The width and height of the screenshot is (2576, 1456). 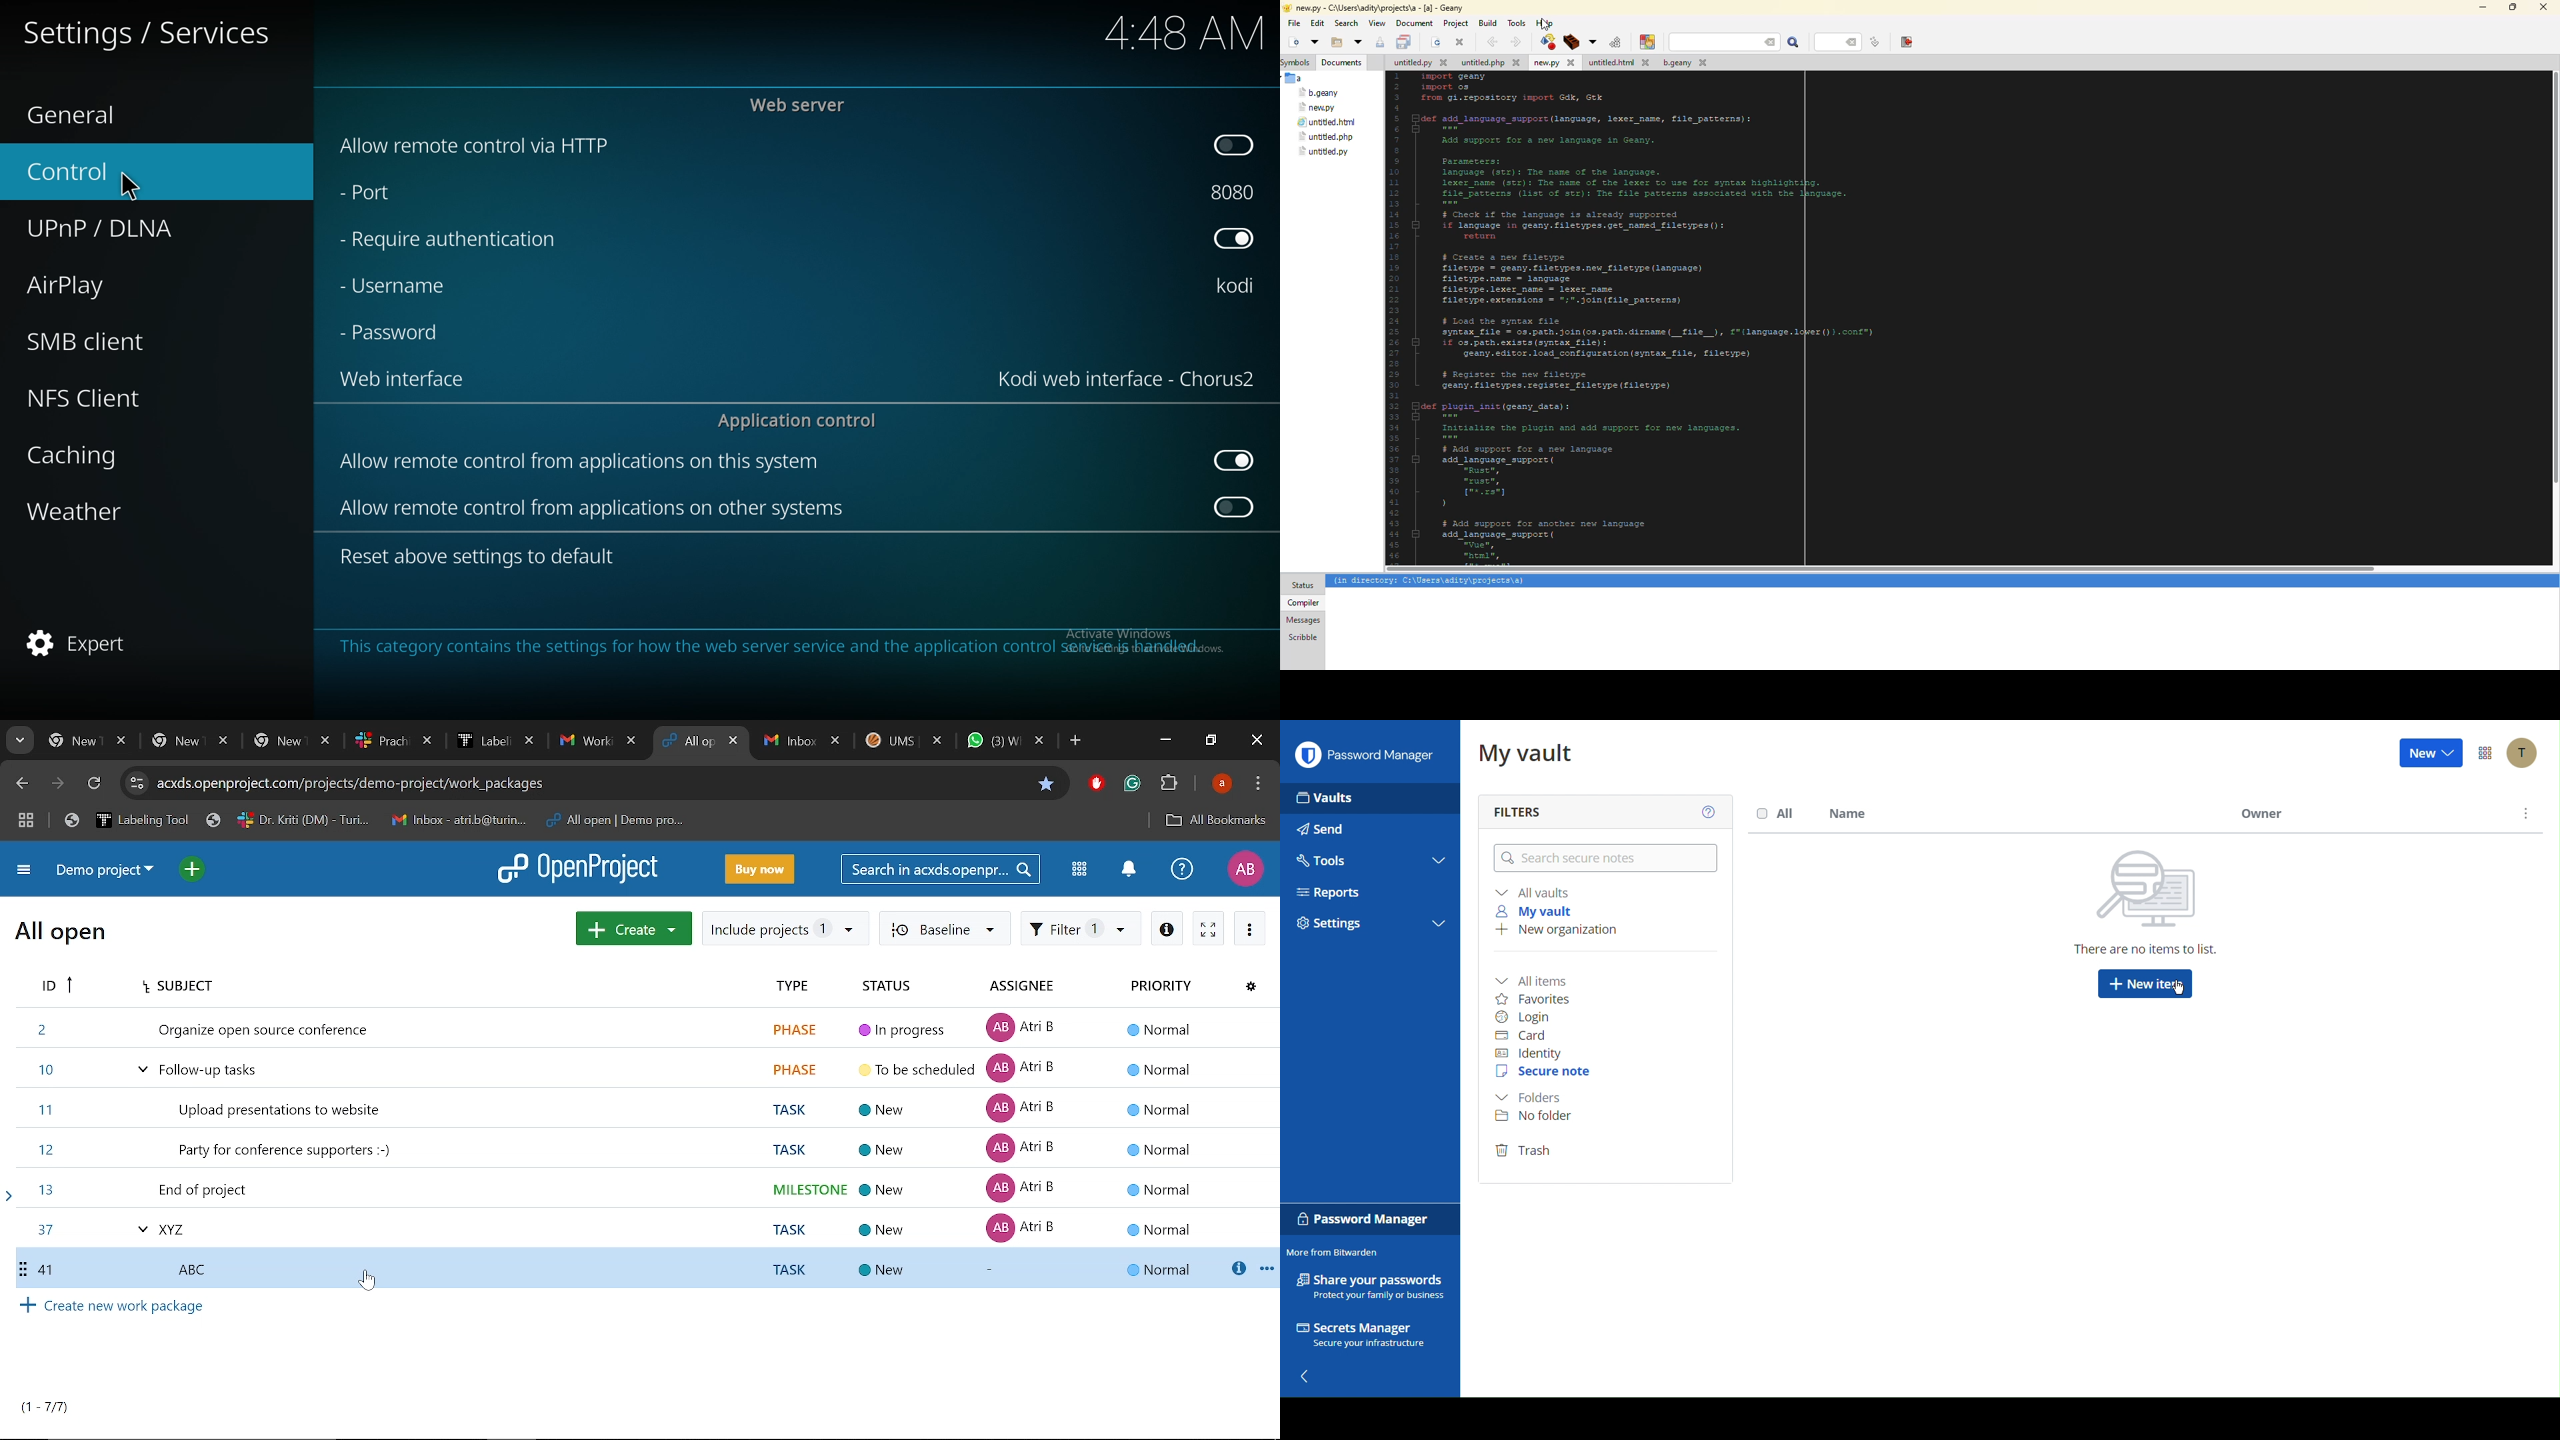 What do you see at coordinates (1302, 603) in the screenshot?
I see `compiler` at bounding box center [1302, 603].